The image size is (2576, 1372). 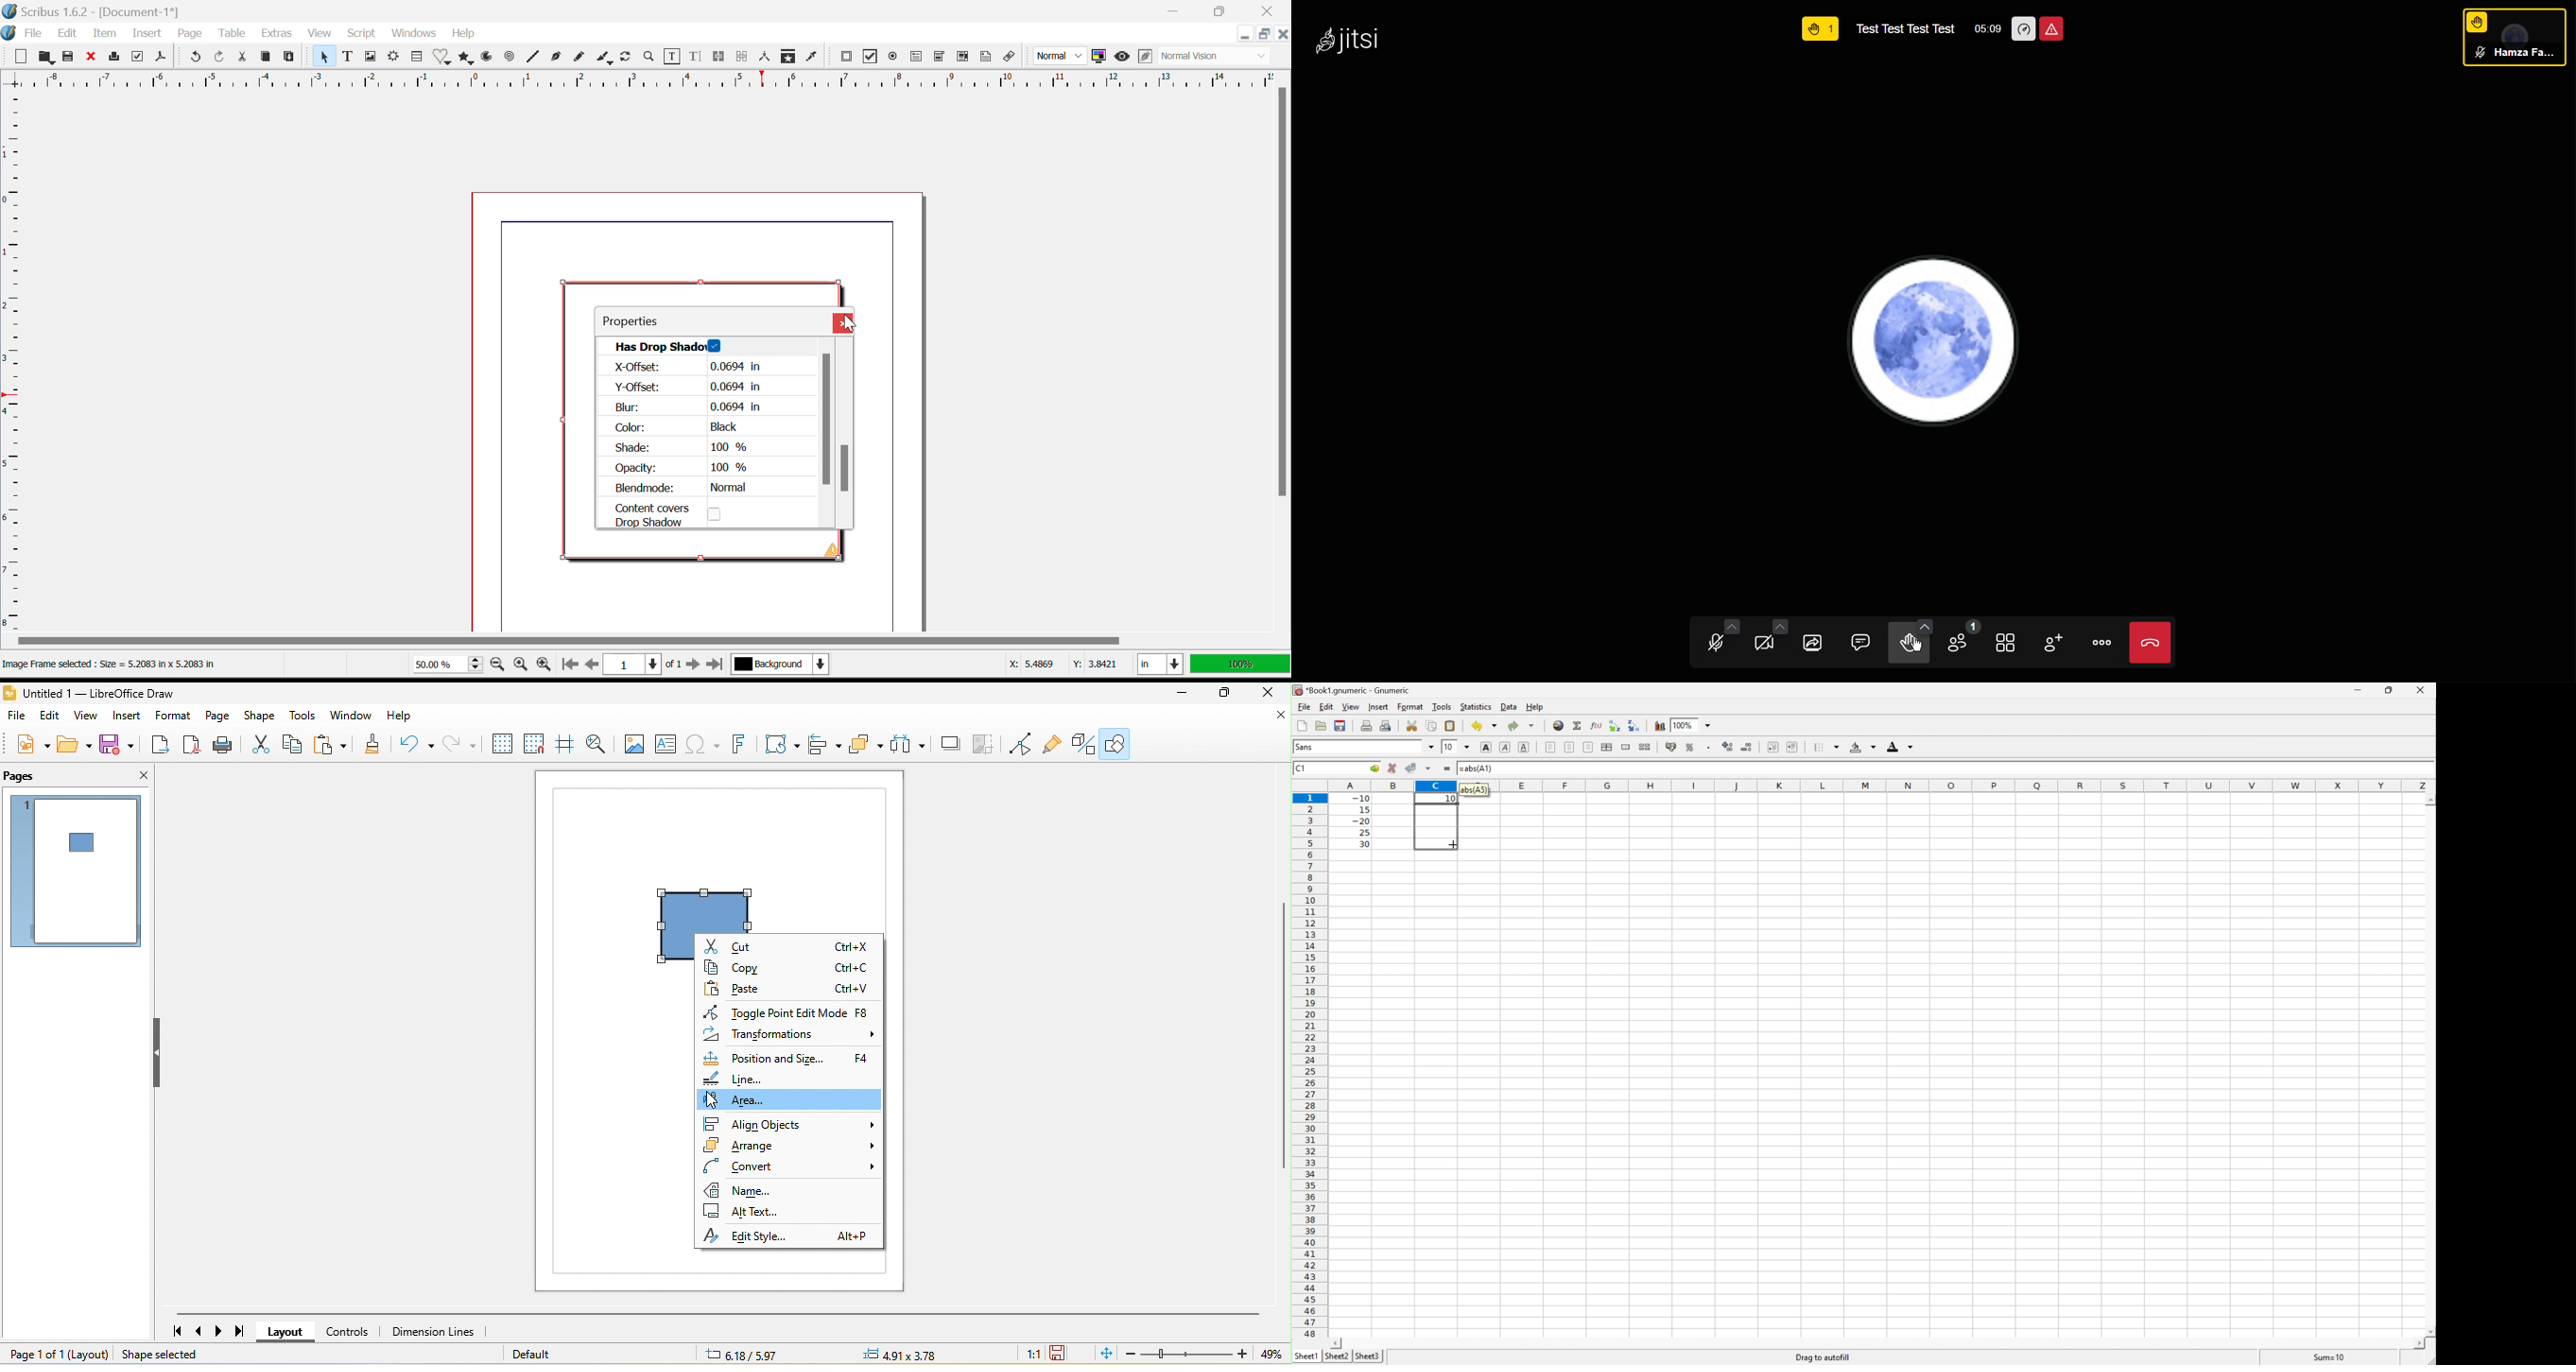 What do you see at coordinates (445, 664) in the screenshot?
I see `50.00%` at bounding box center [445, 664].